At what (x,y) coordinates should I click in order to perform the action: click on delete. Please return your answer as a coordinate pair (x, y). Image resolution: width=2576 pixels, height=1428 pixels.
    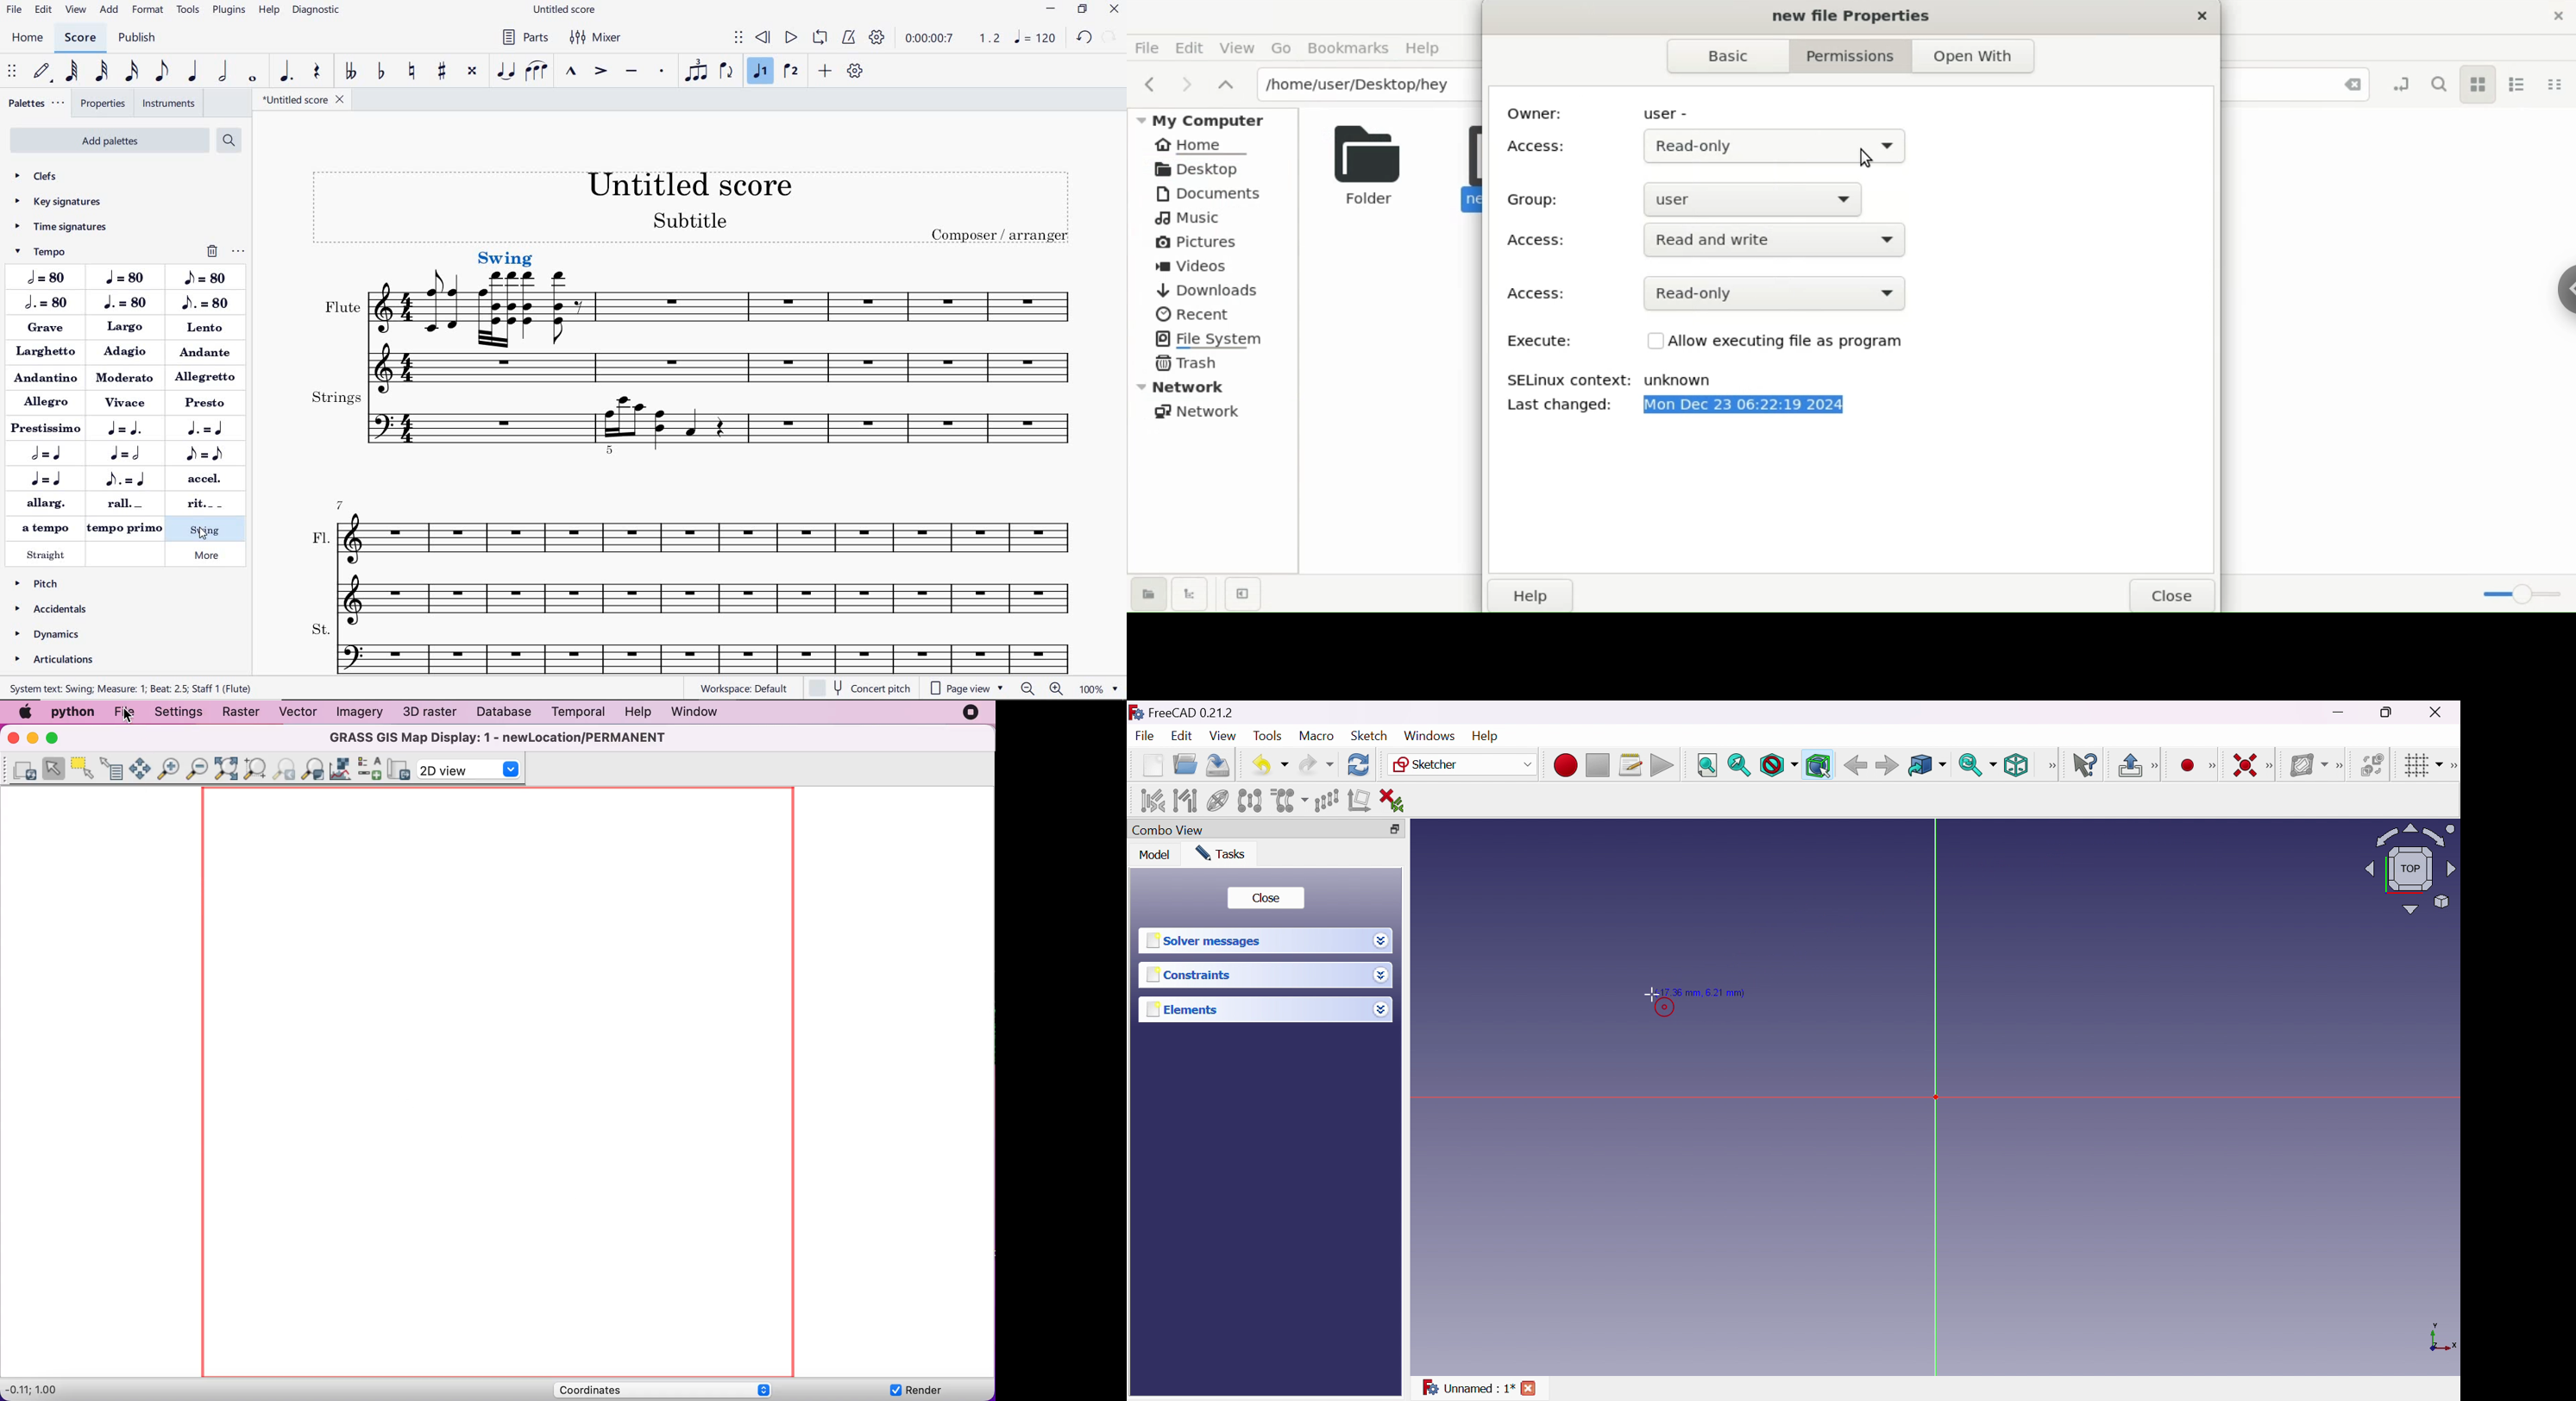
    Looking at the image, I should click on (210, 250).